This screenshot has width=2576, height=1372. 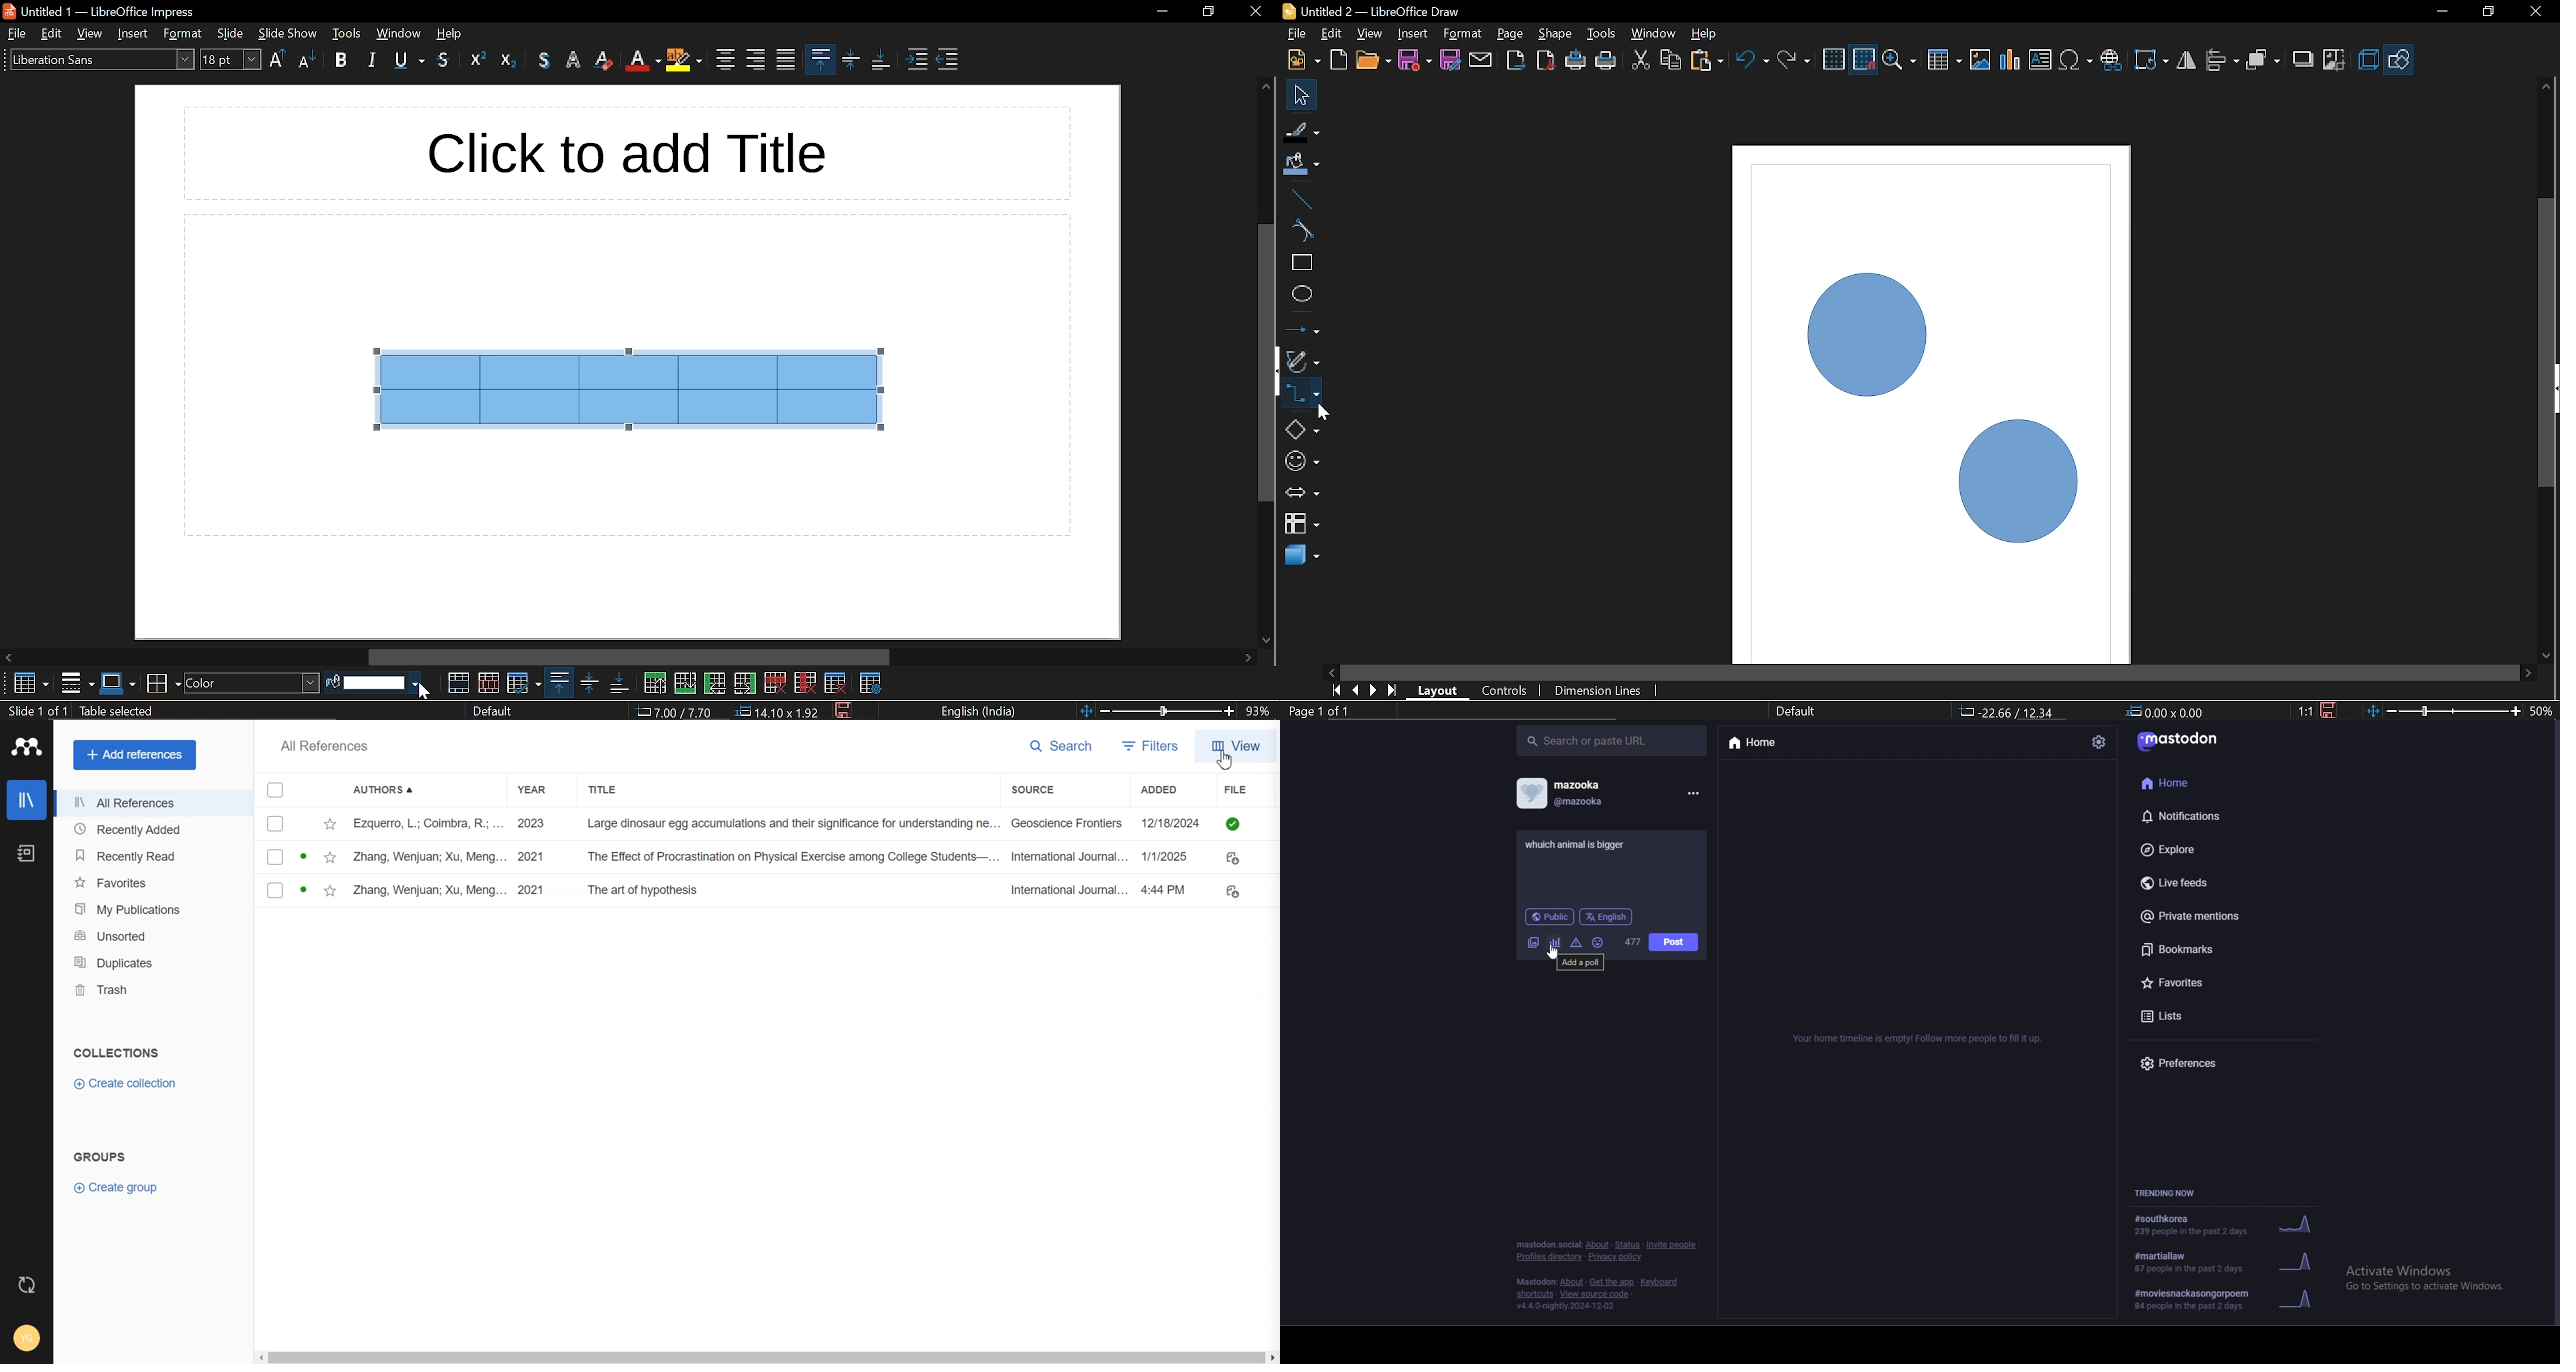 I want to click on go to first page, so click(x=1334, y=691).